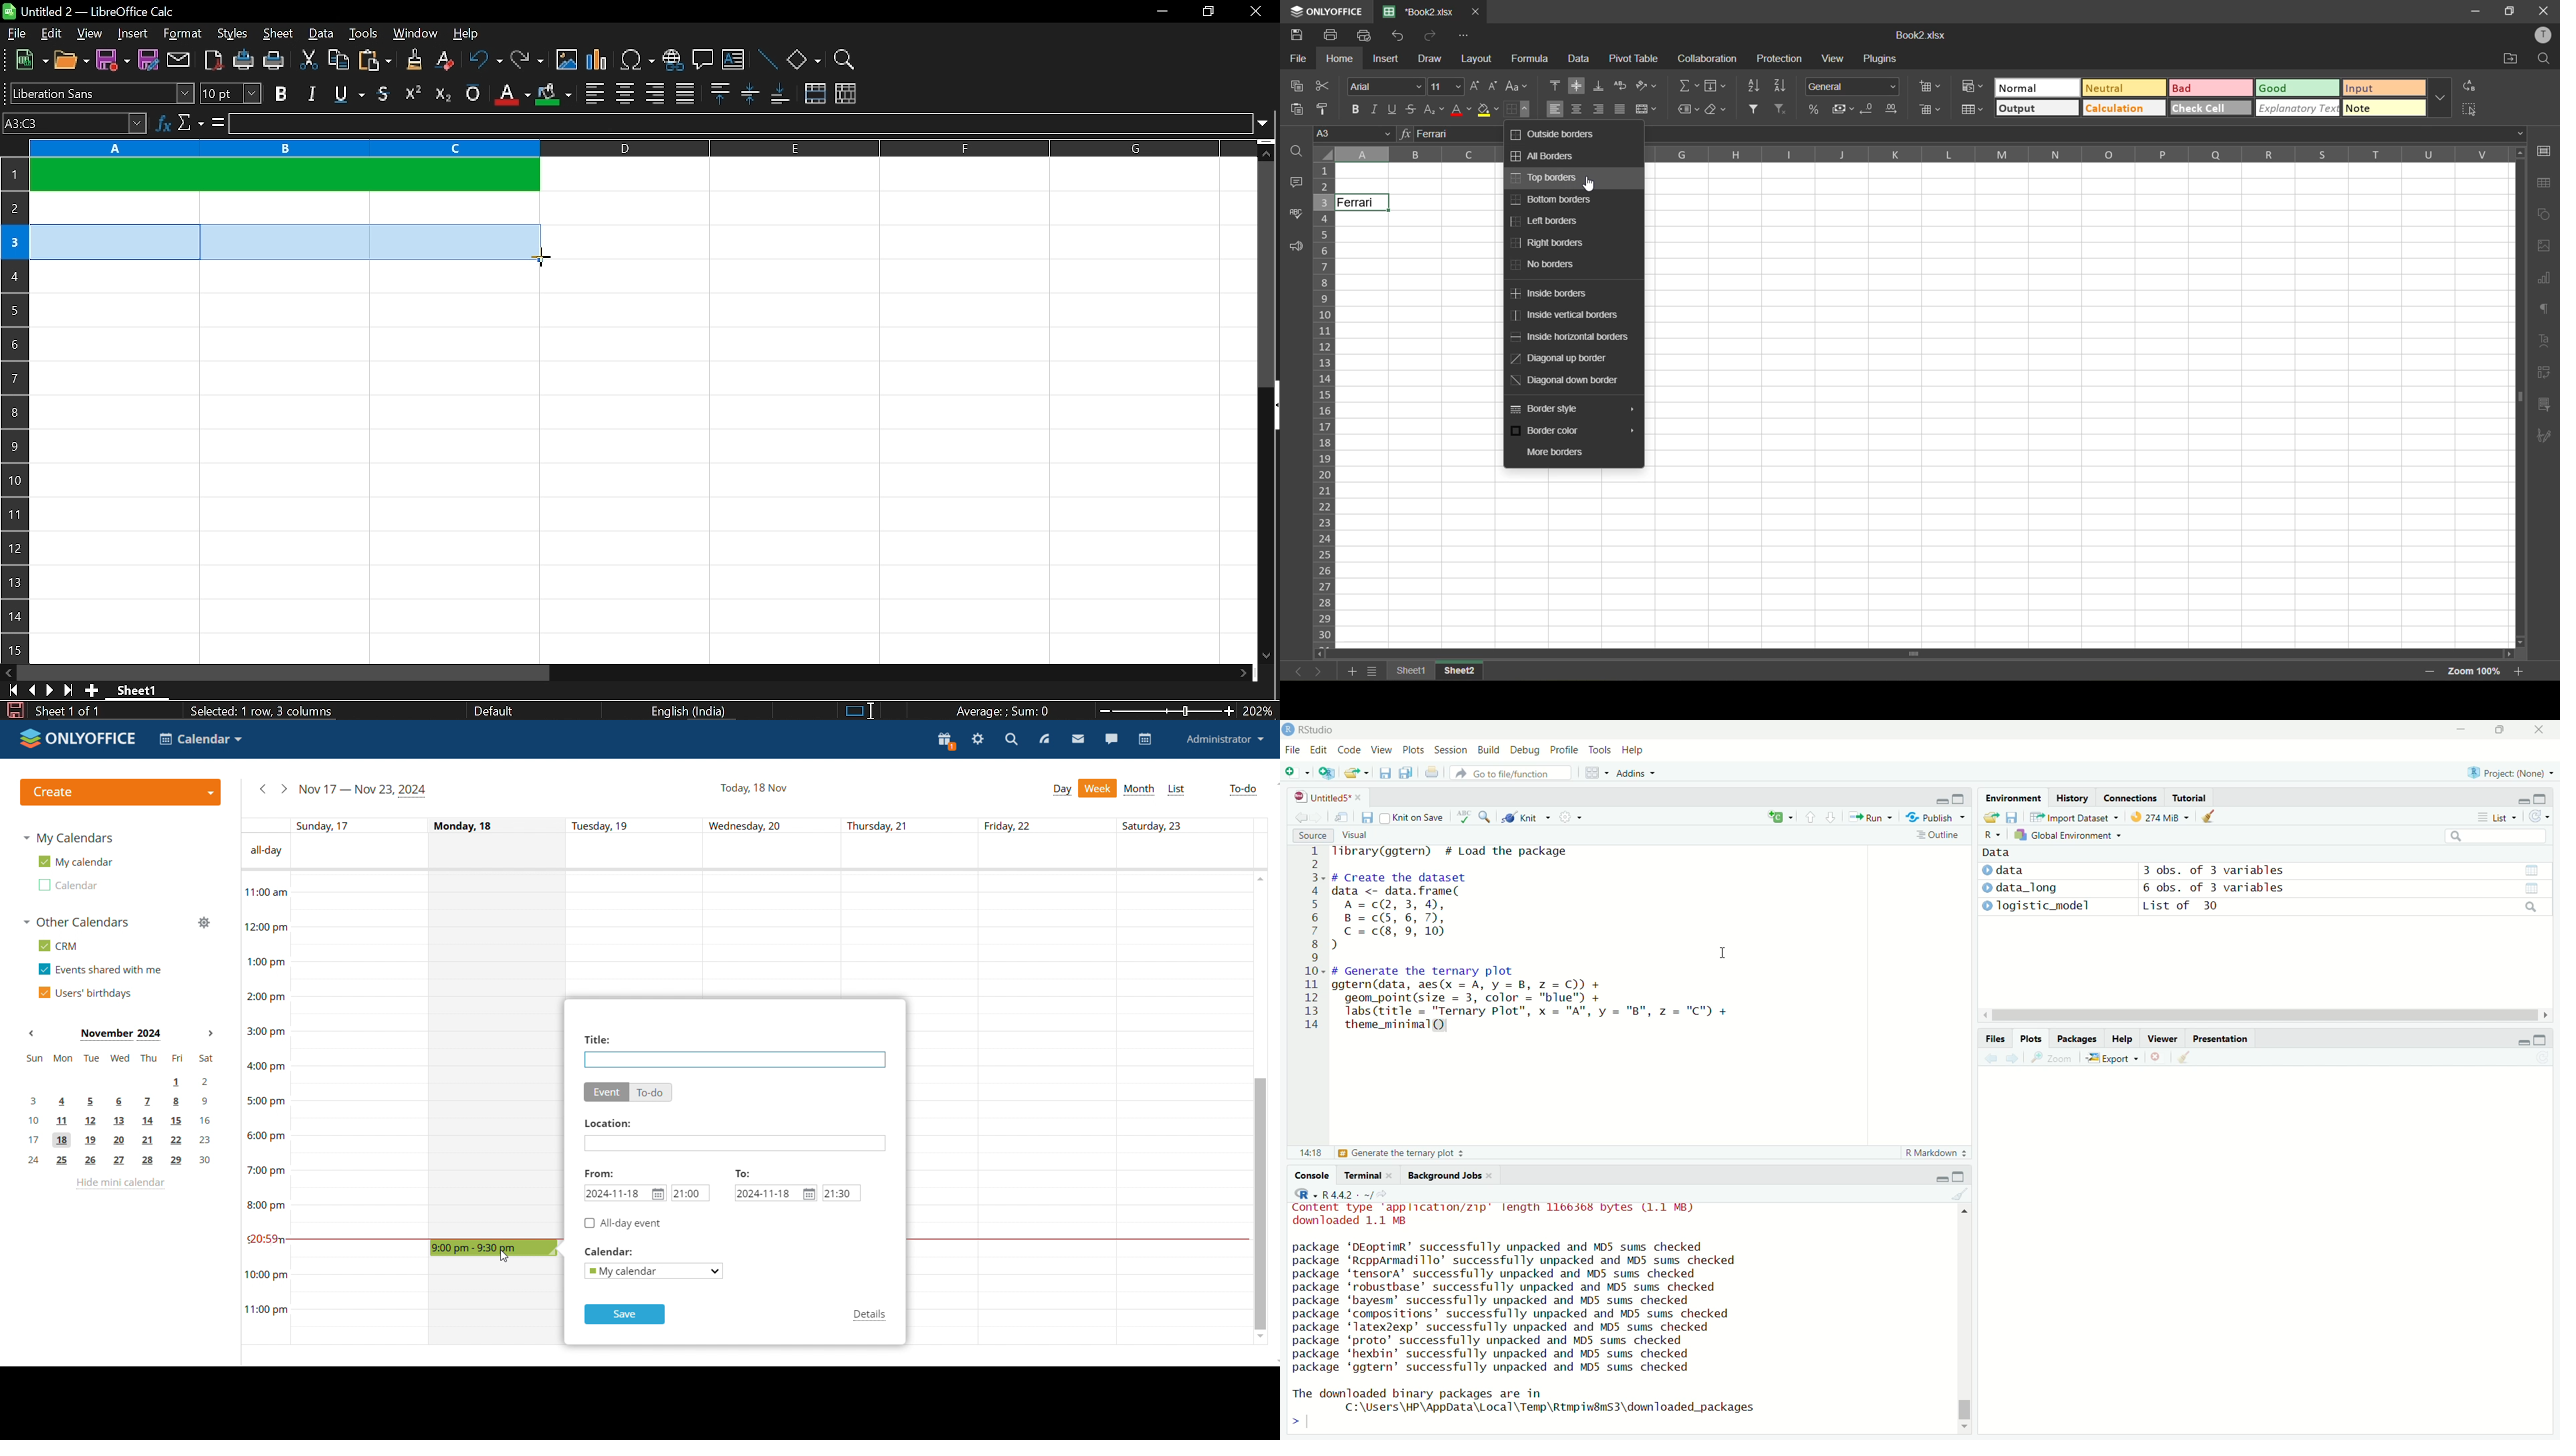  Describe the element at coordinates (2071, 798) in the screenshot. I see `History` at that location.